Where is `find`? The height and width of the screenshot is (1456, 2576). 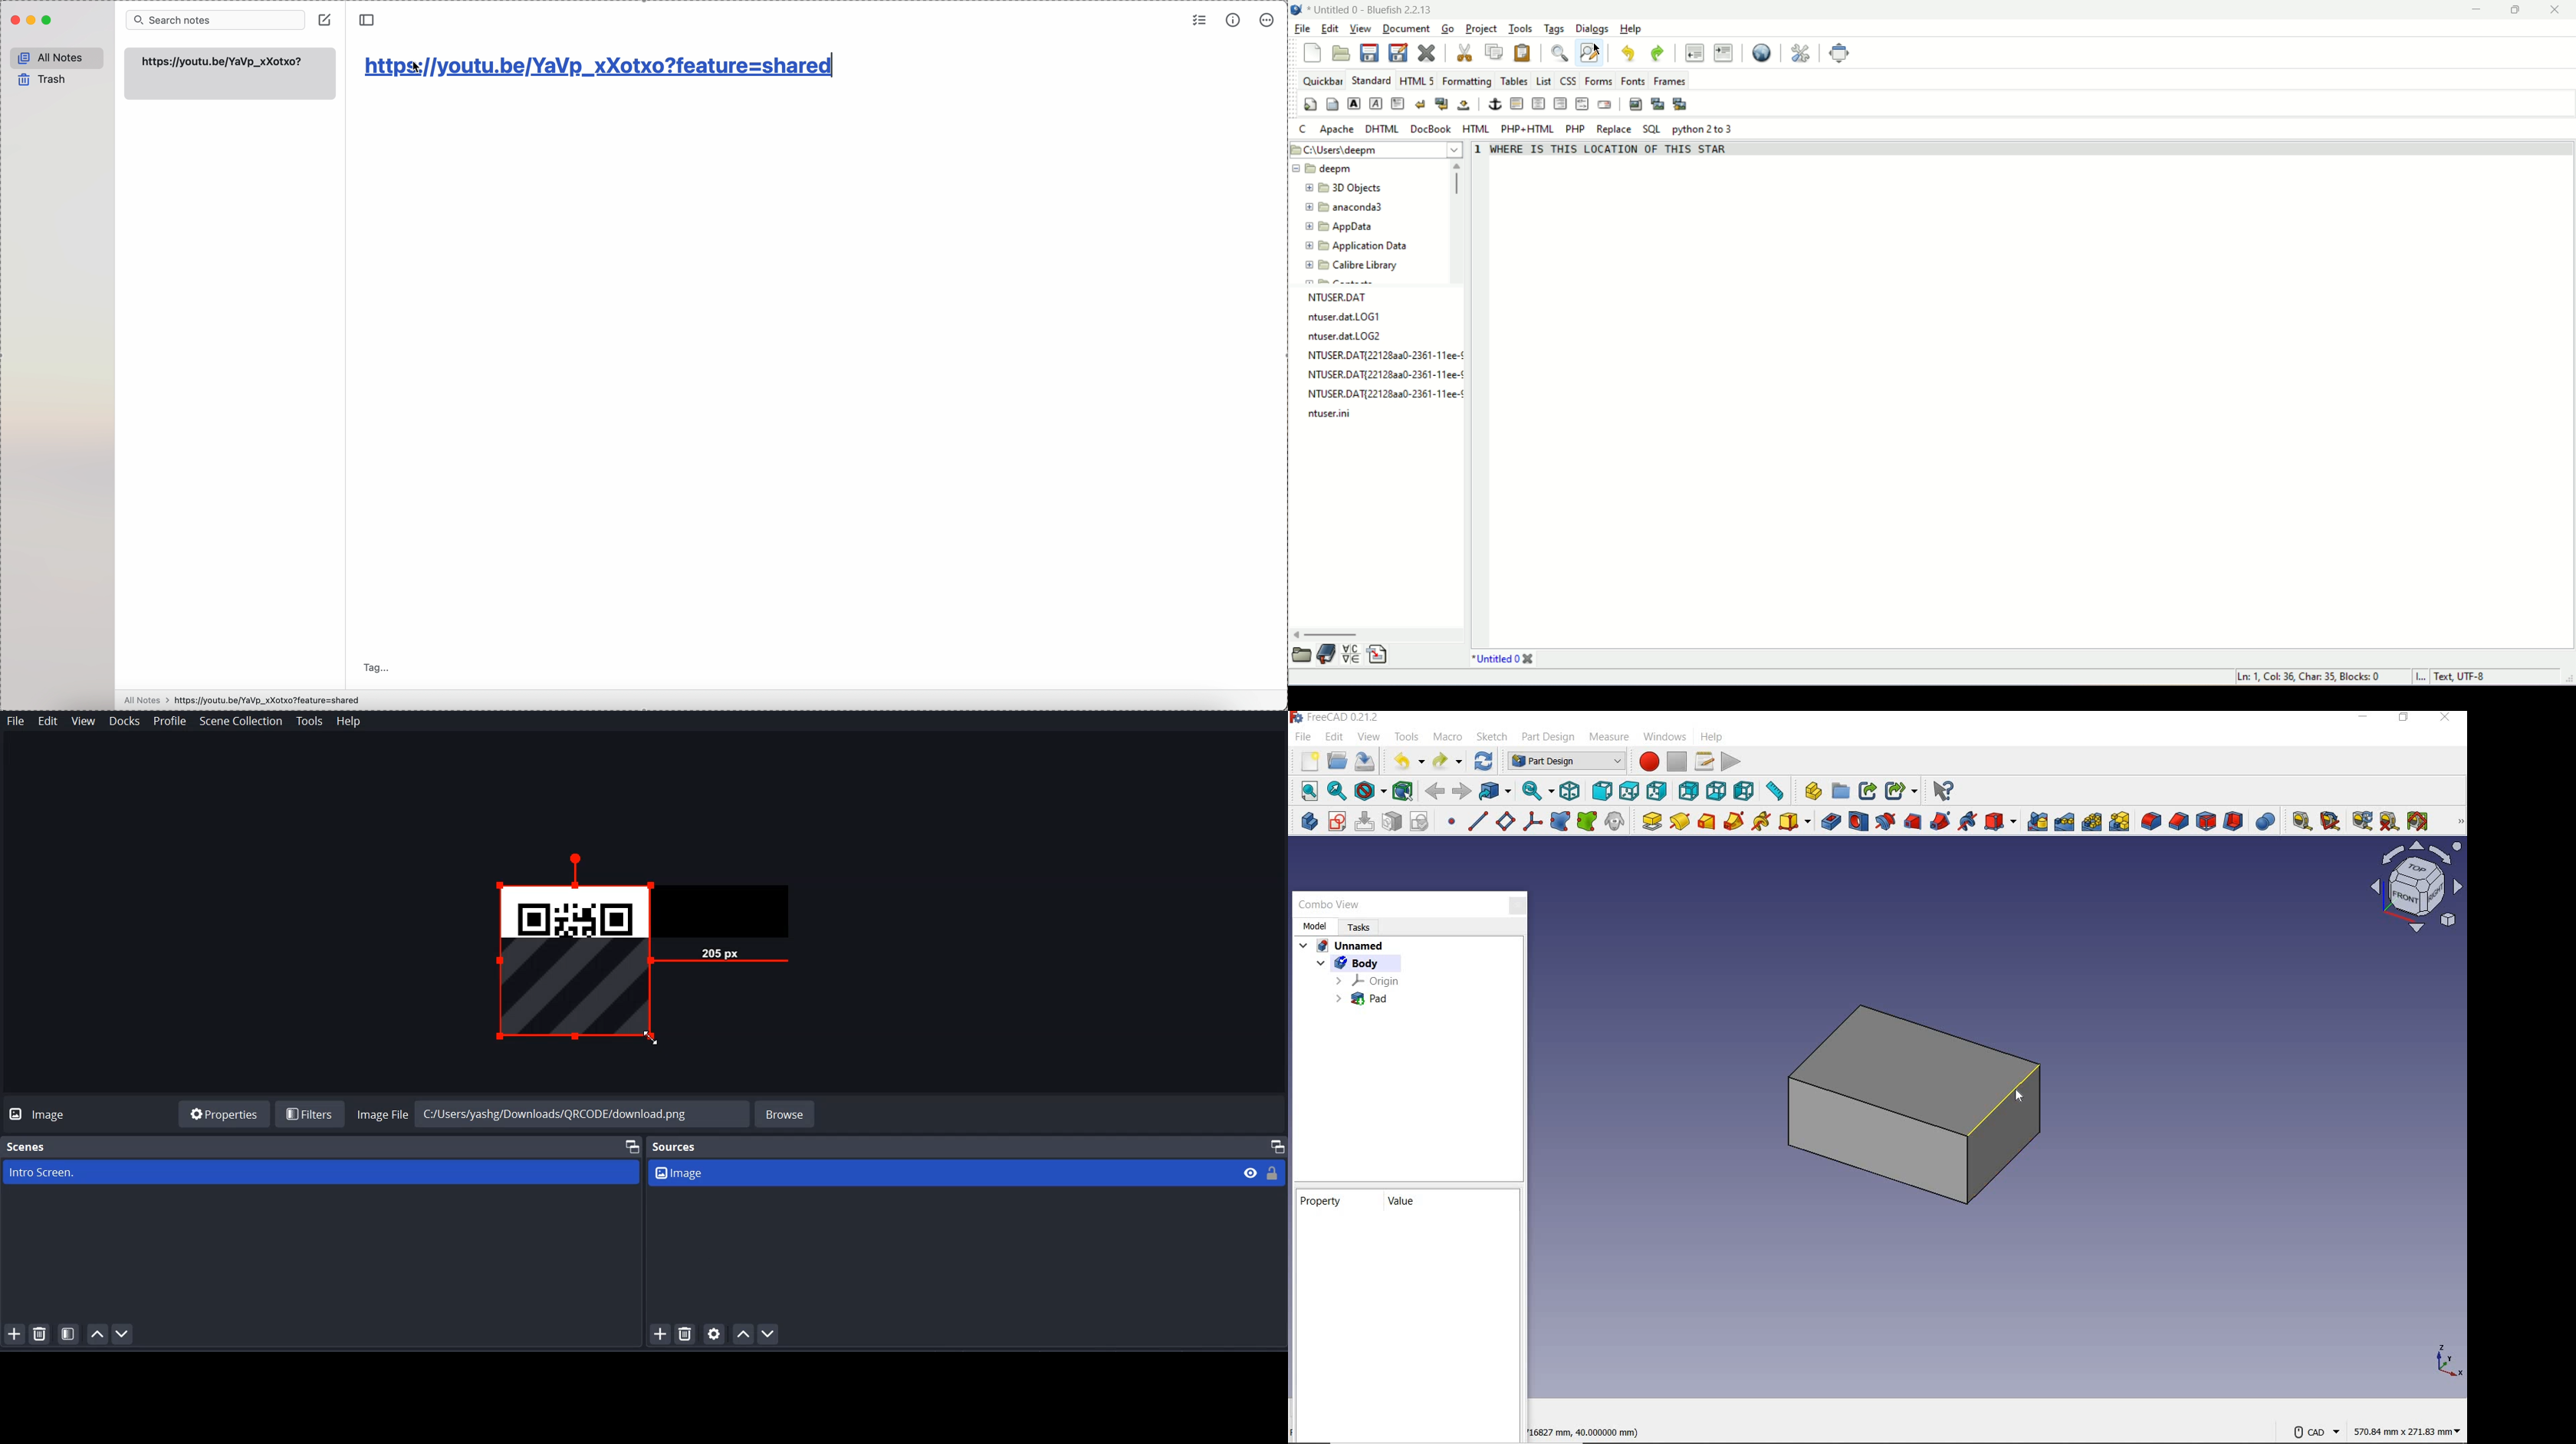
find is located at coordinates (1558, 54).